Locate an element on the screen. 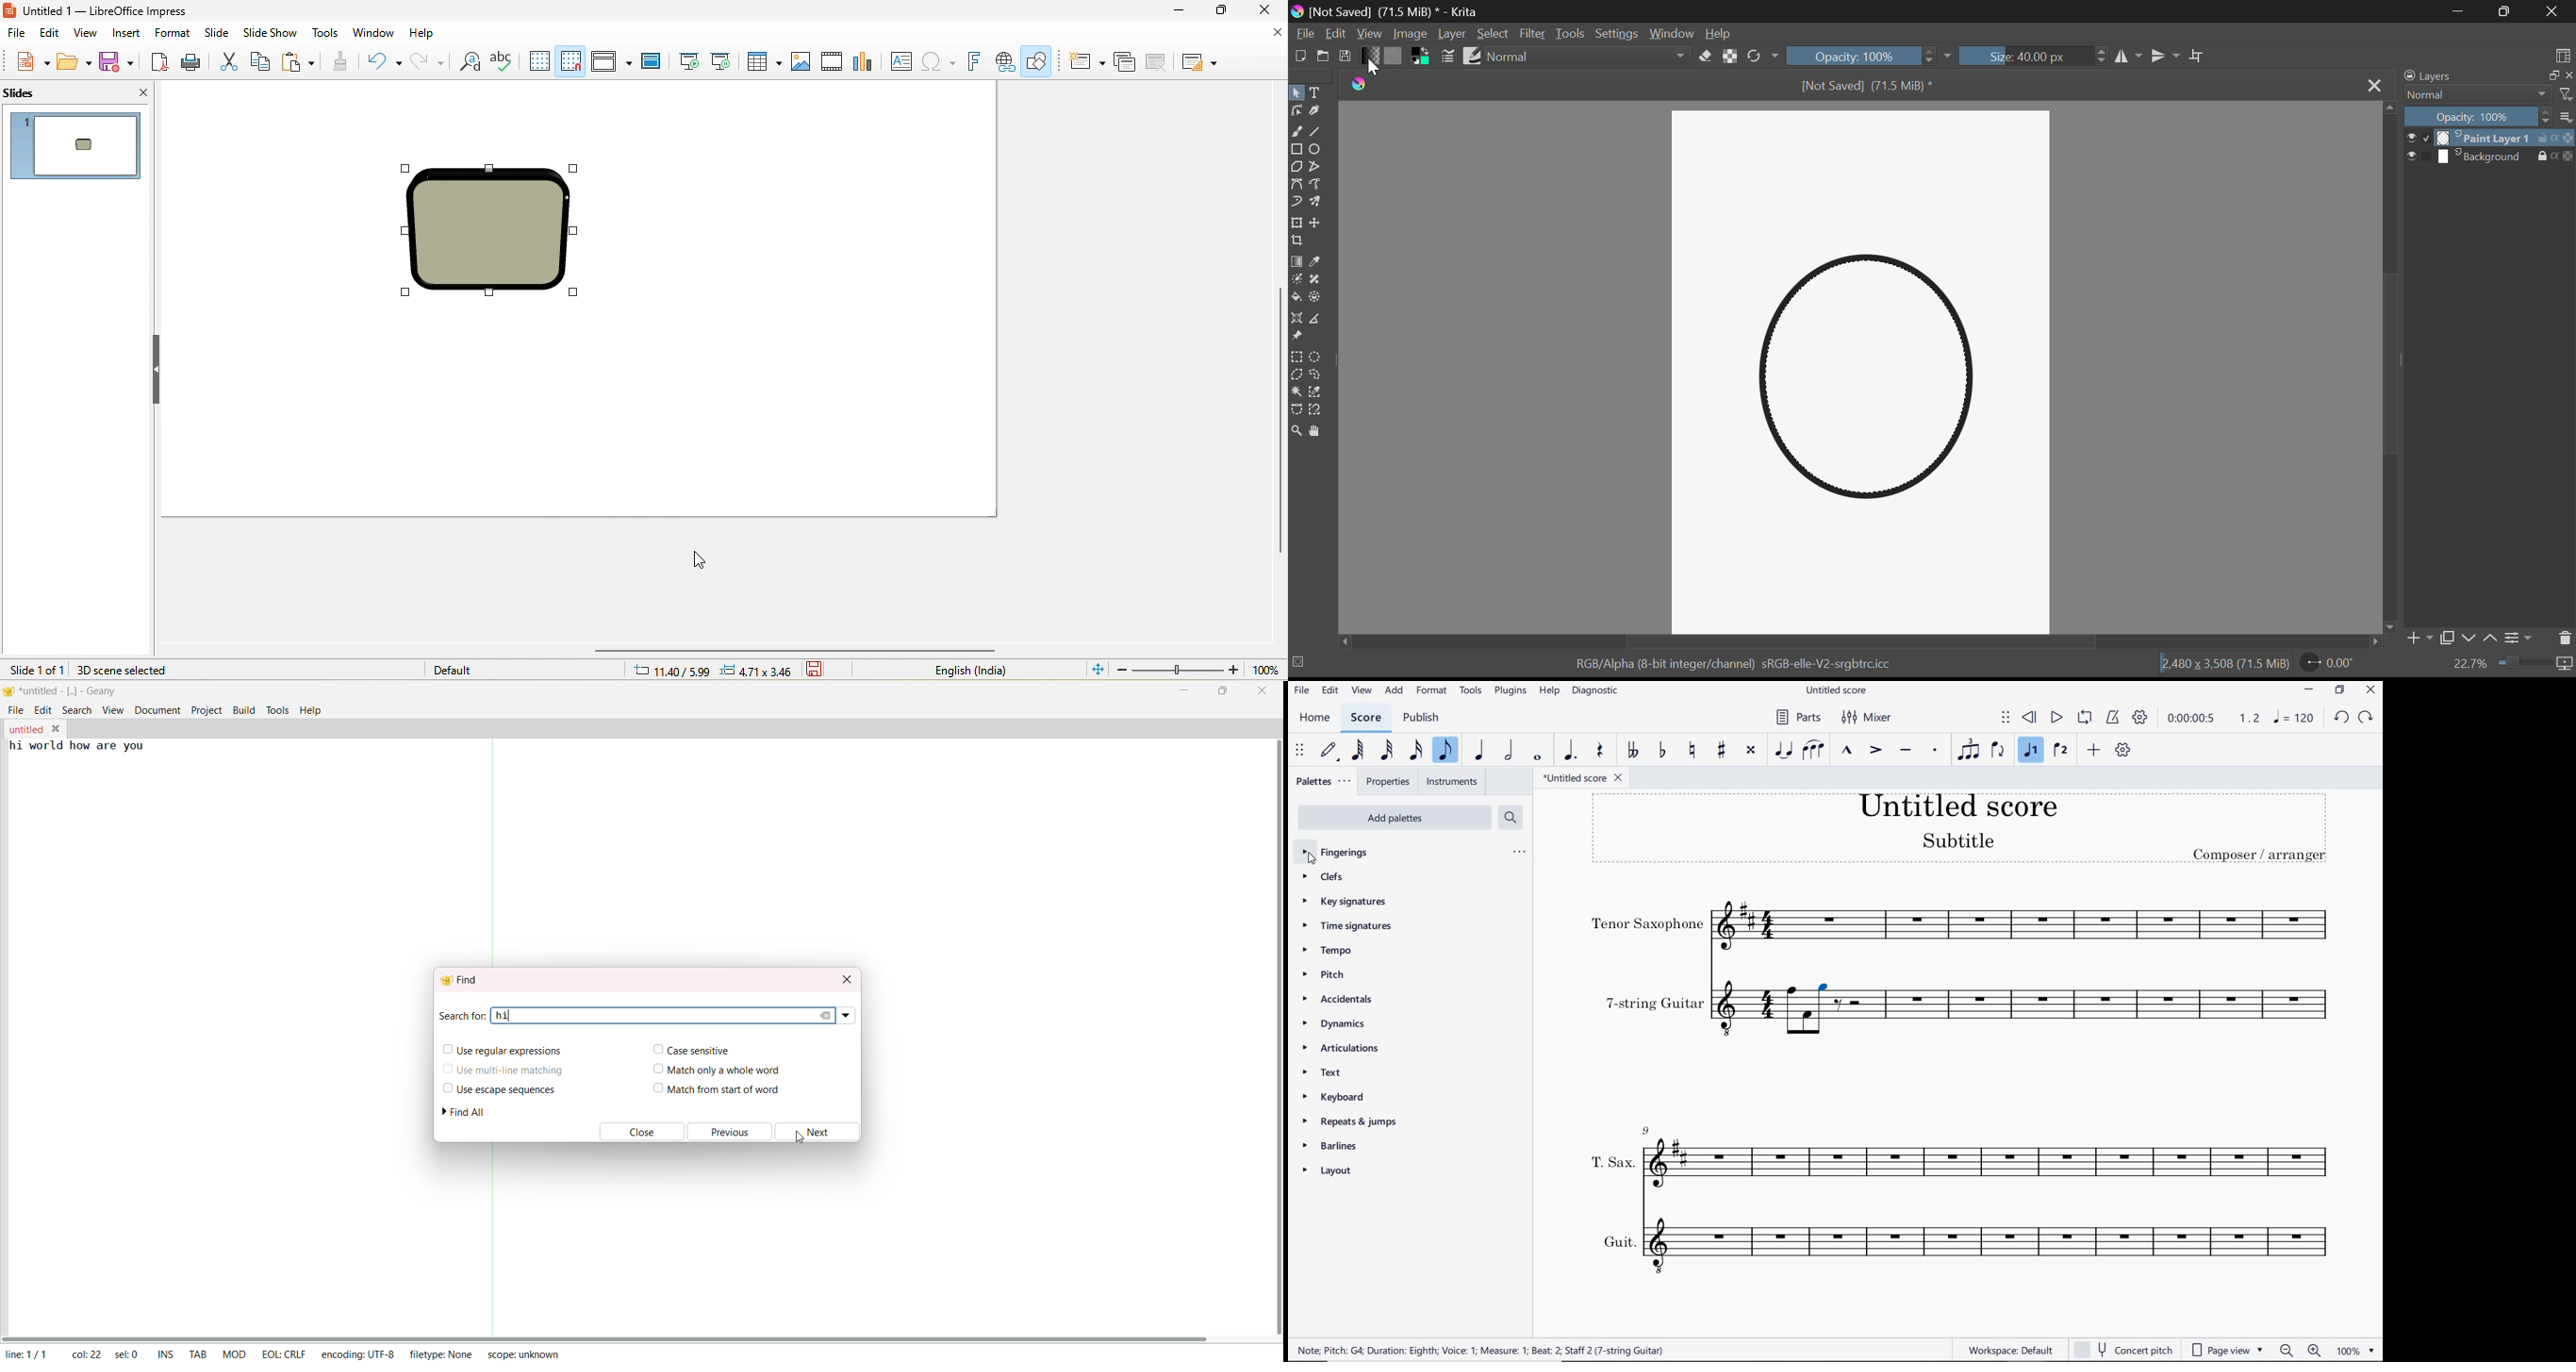  VOICE 2 is located at coordinates (2061, 751).